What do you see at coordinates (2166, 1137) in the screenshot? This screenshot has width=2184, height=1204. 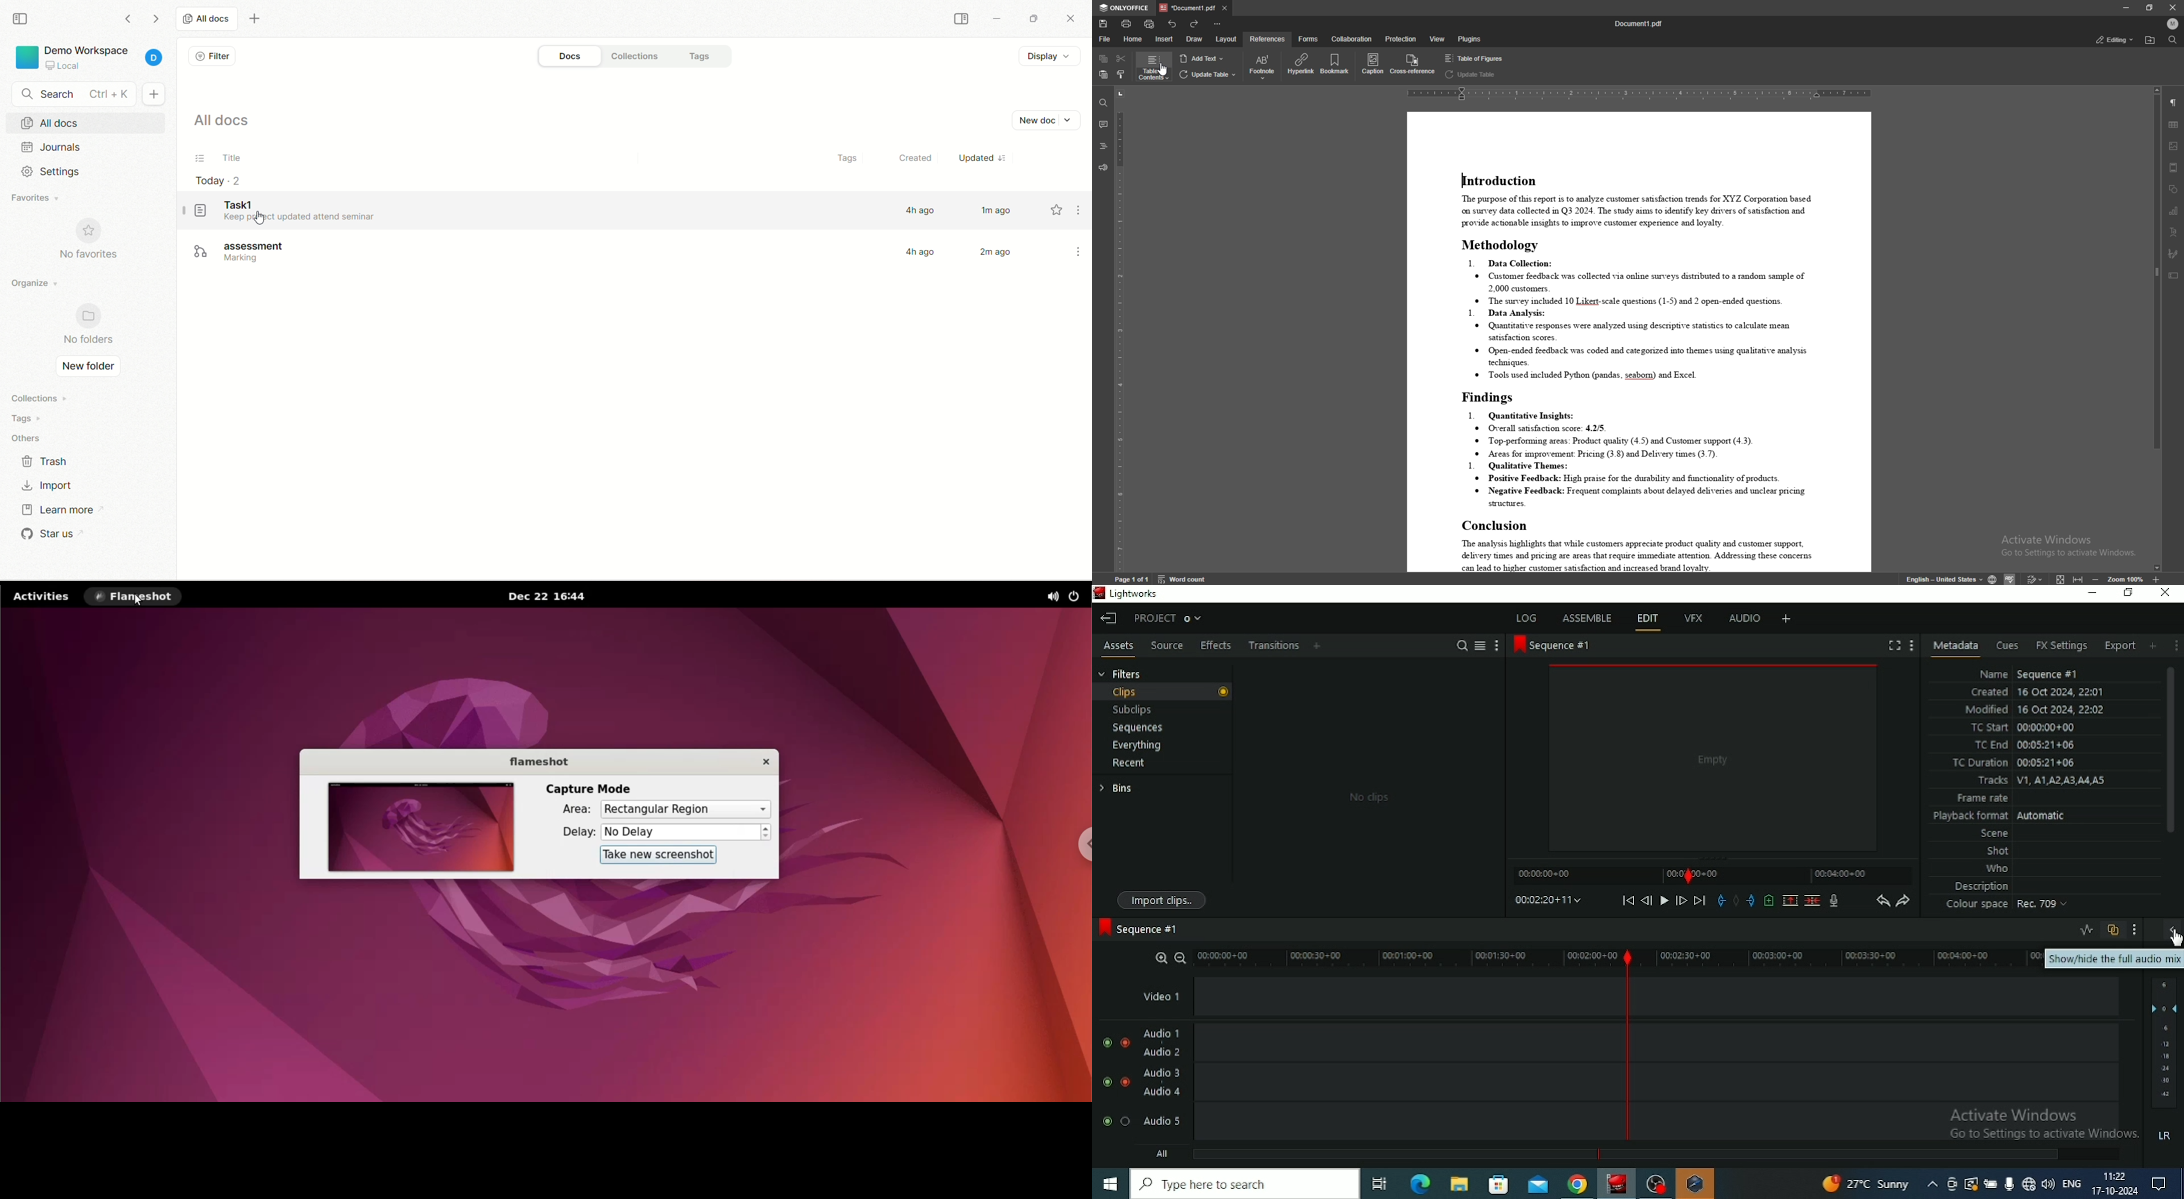 I see `Mute` at bounding box center [2166, 1137].